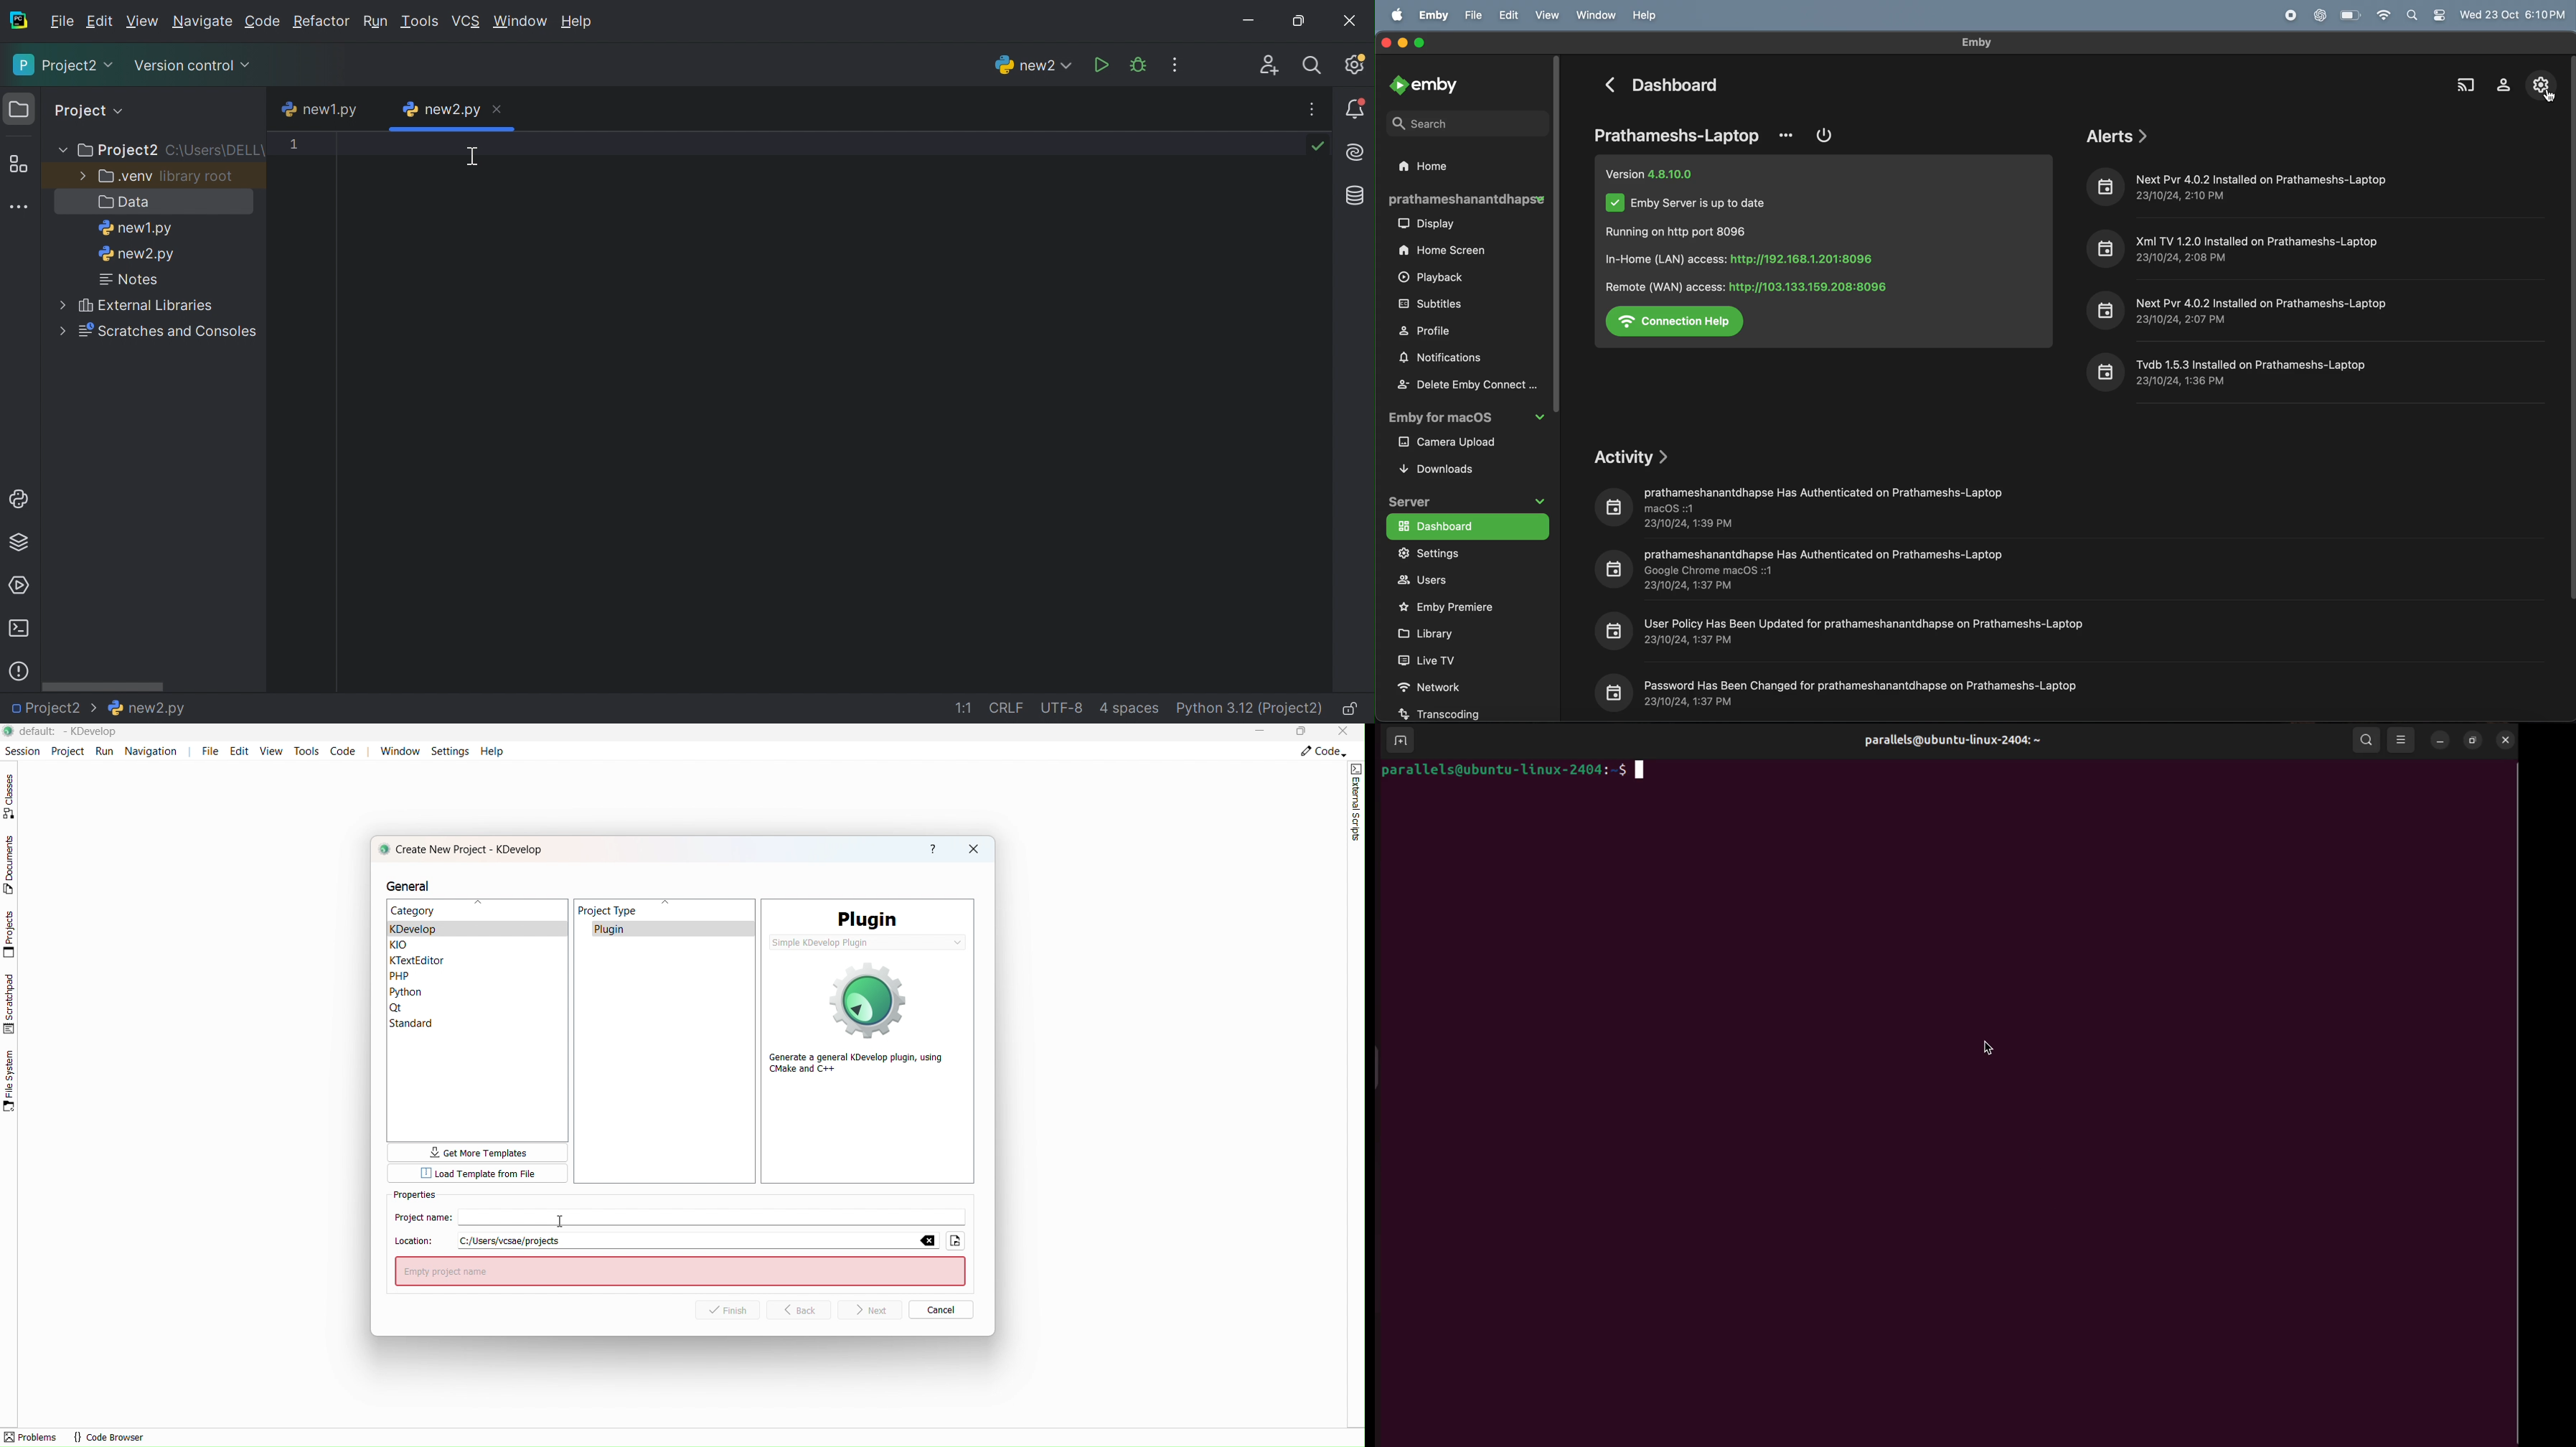  Describe the element at coordinates (138, 256) in the screenshot. I see `new2.py` at that location.